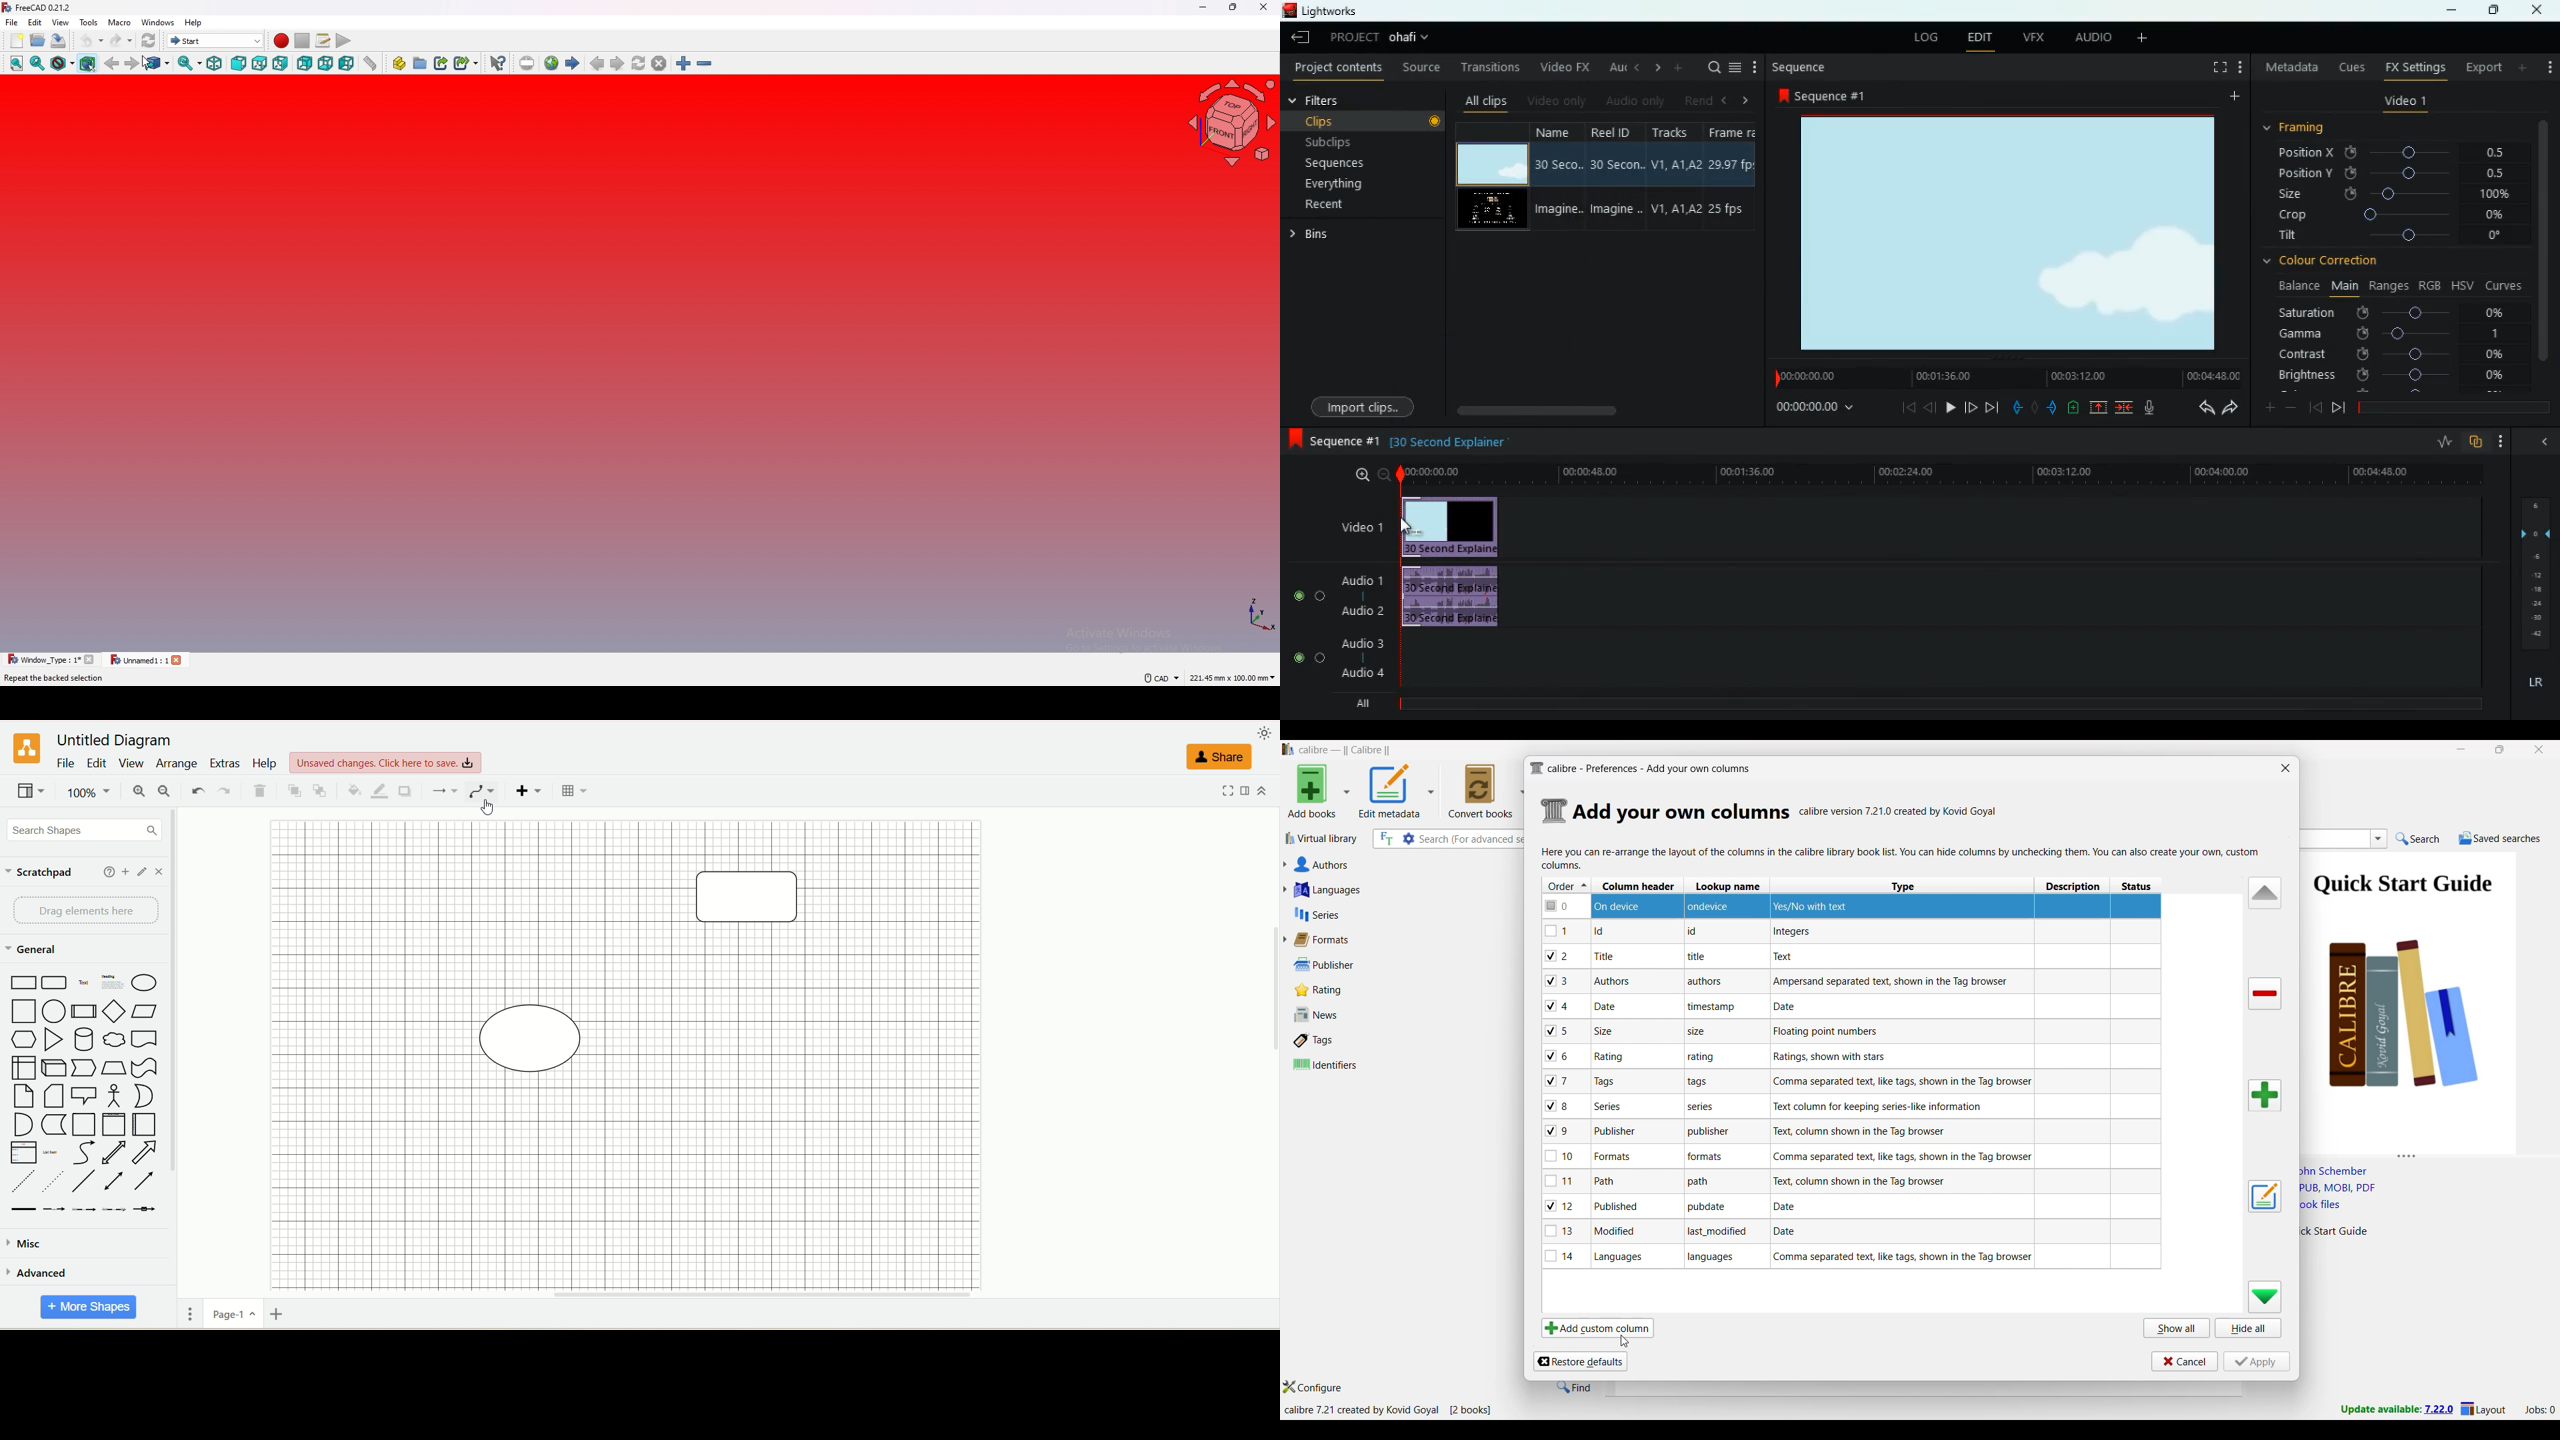 The image size is (2576, 1456). What do you see at coordinates (82, 1093) in the screenshot?
I see `shapes` at bounding box center [82, 1093].